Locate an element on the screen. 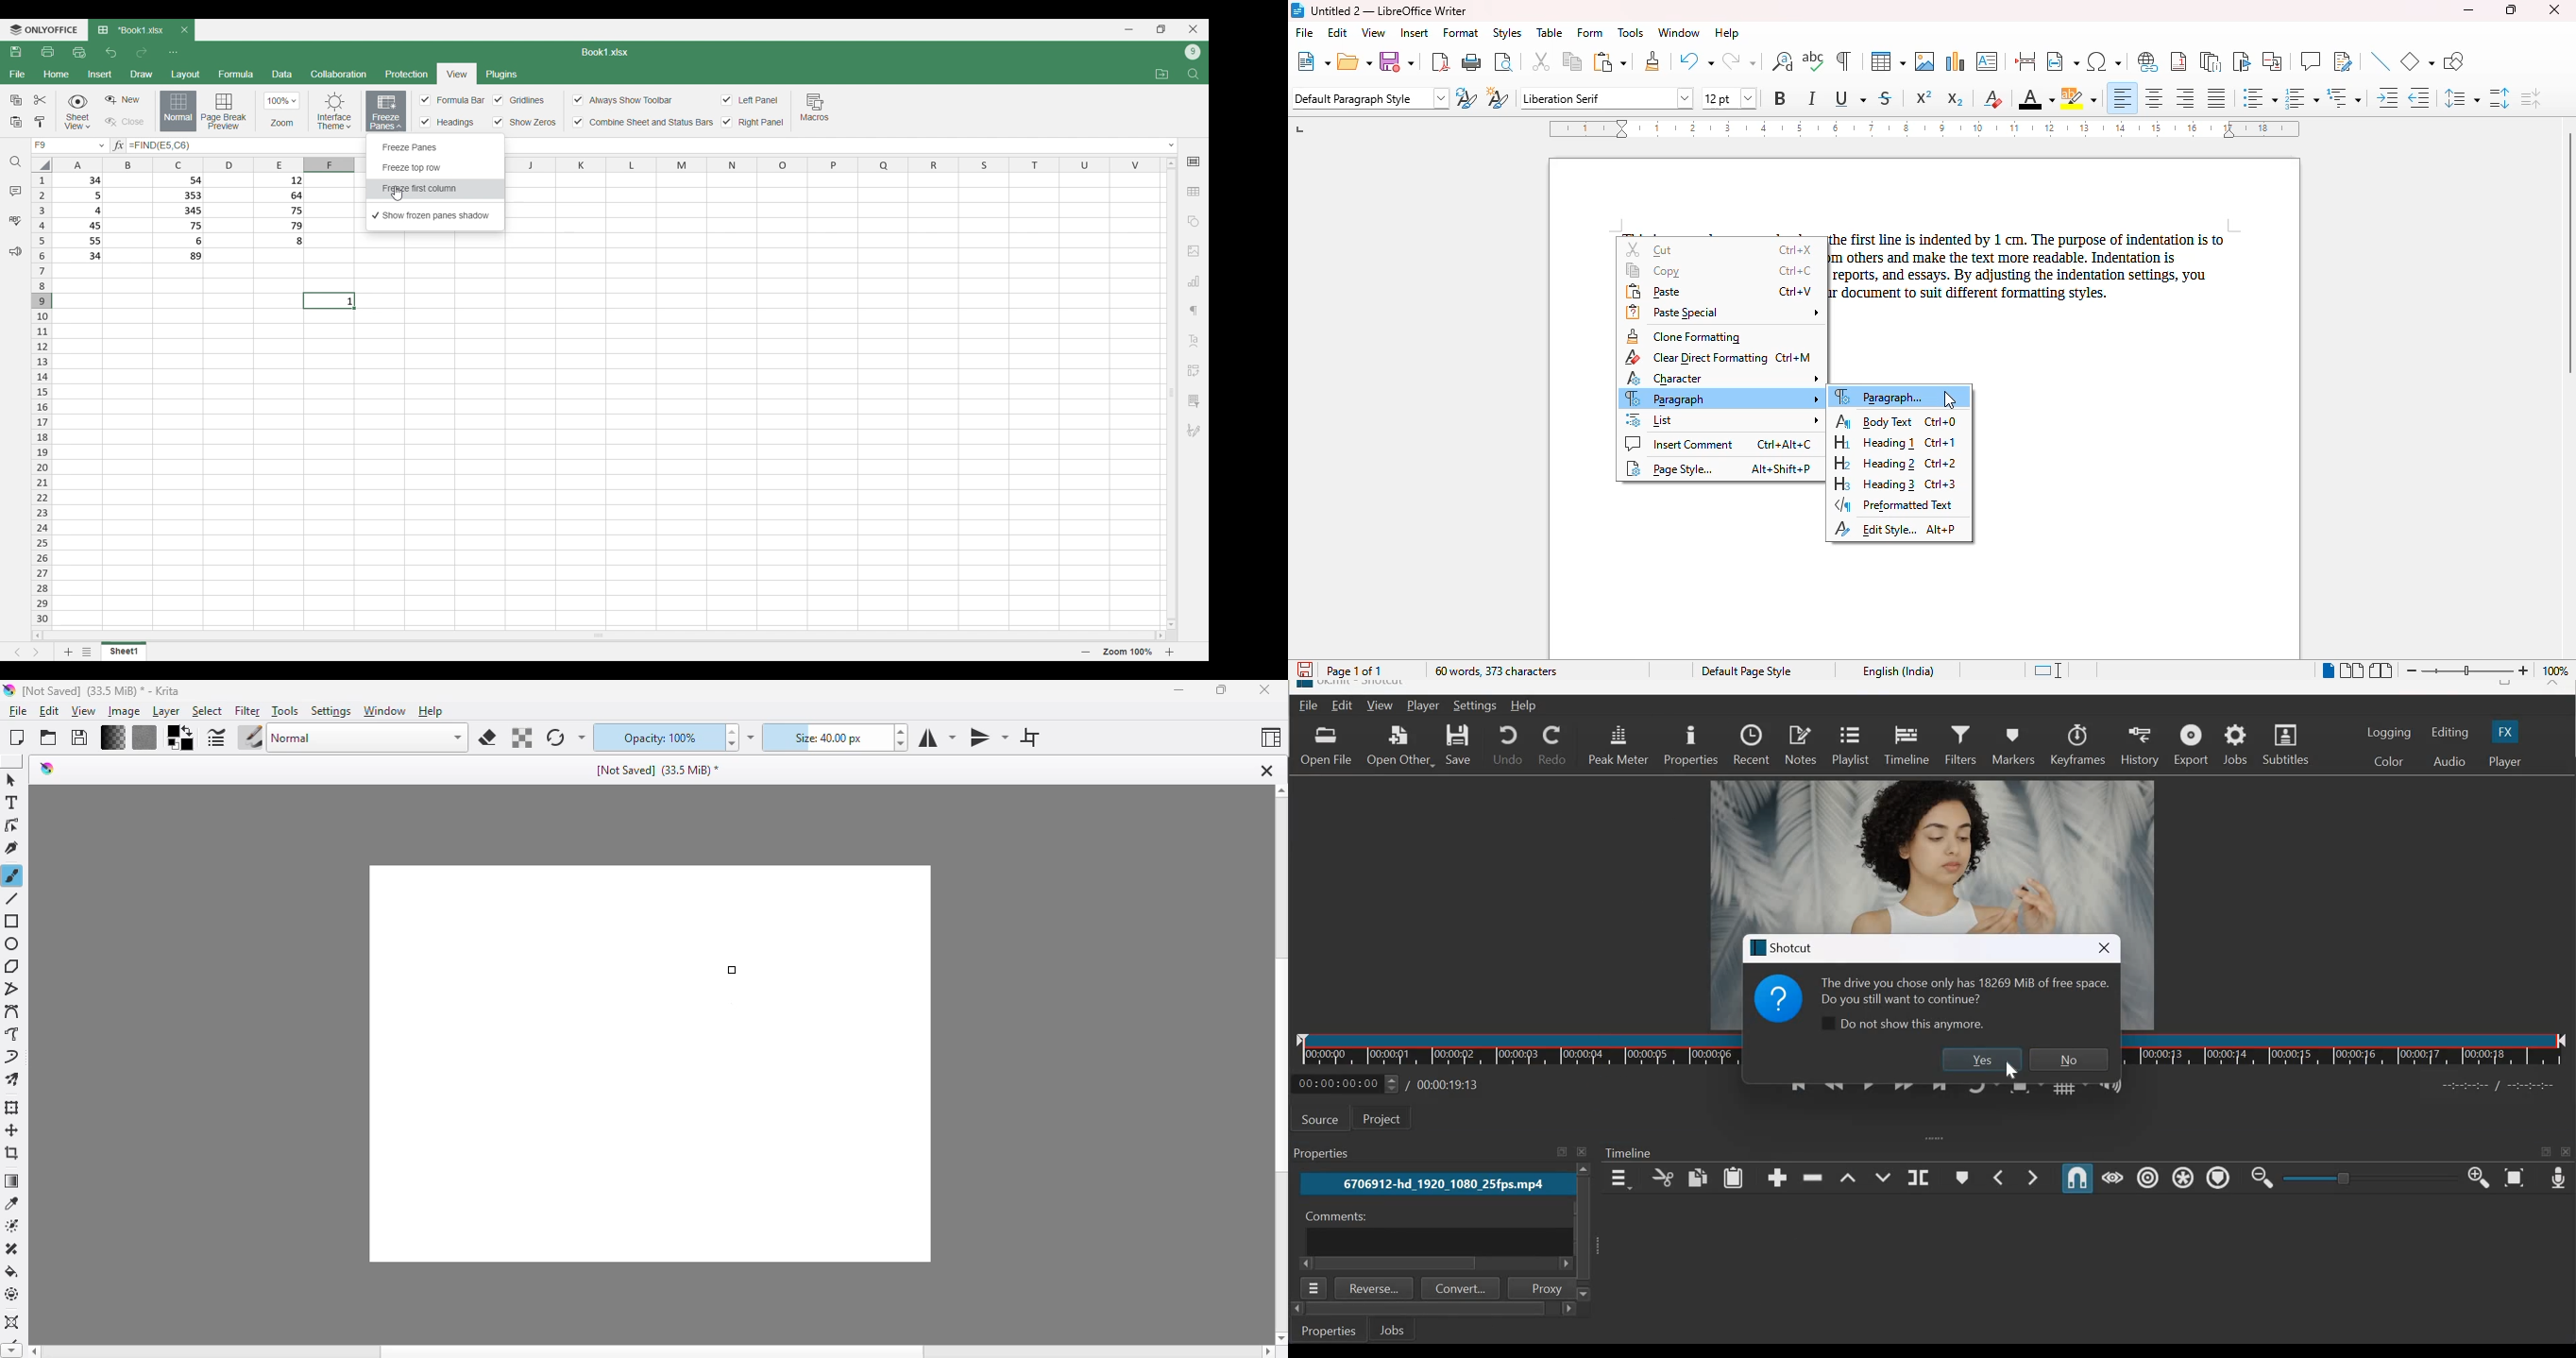  underline is located at coordinates (1849, 99).